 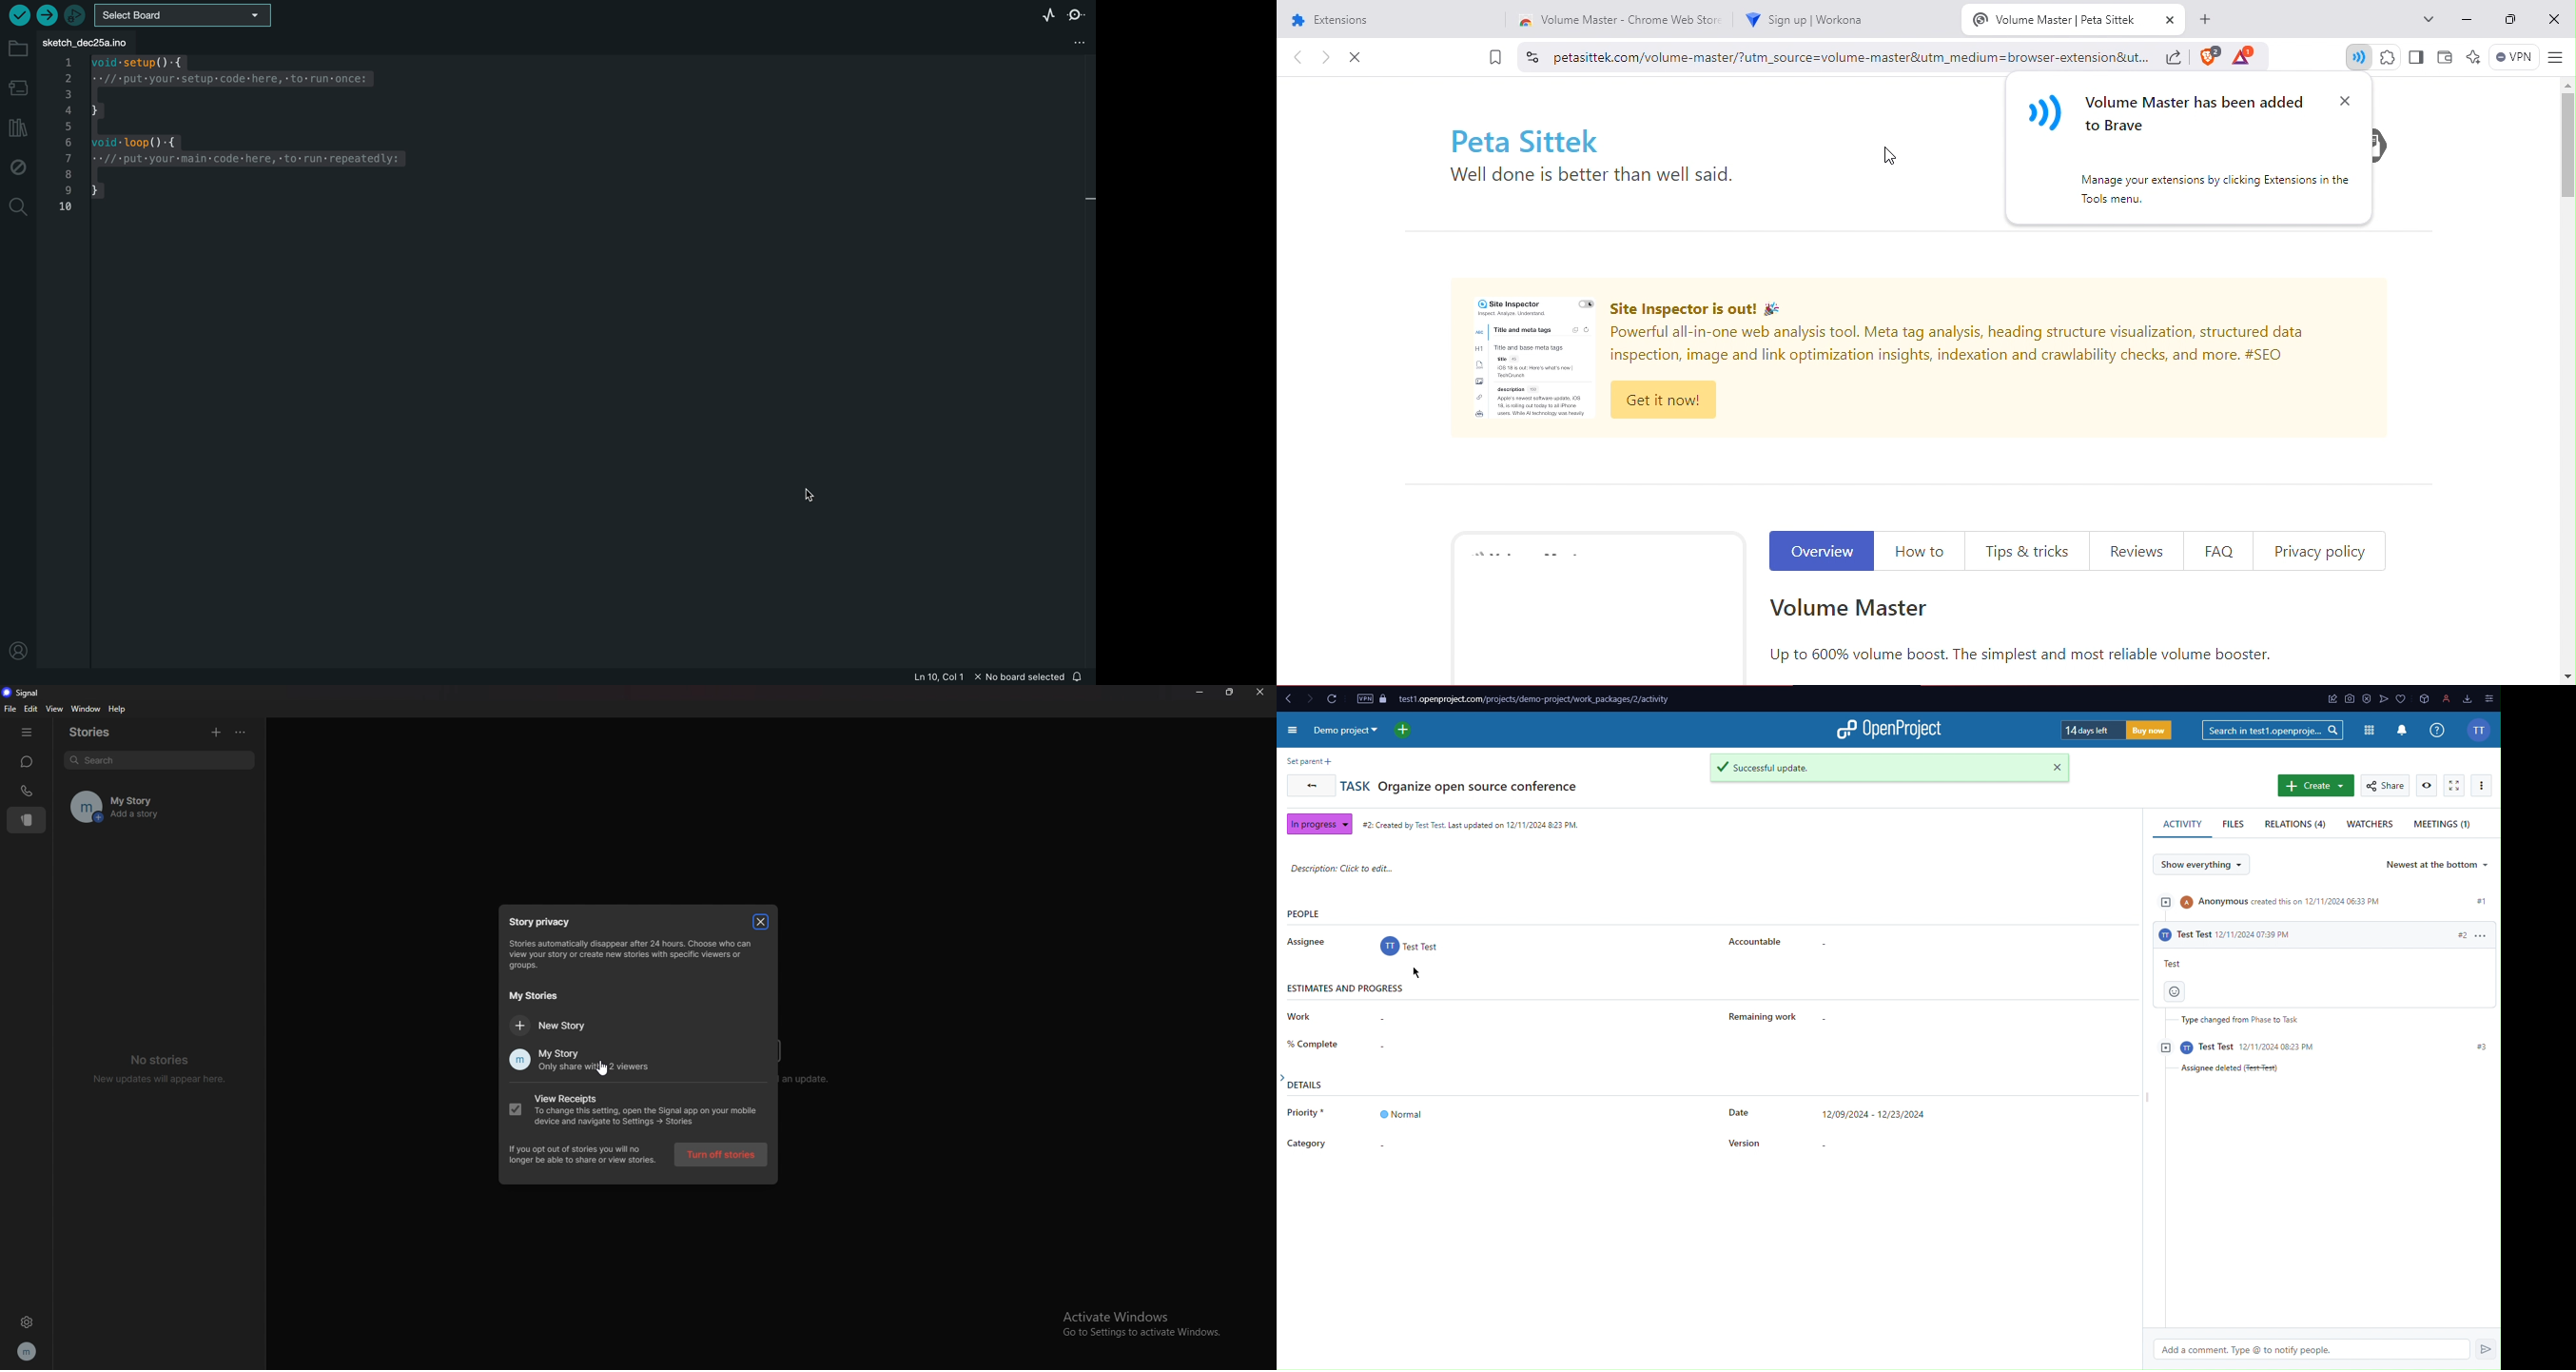 What do you see at coordinates (721, 1154) in the screenshot?
I see `turn off stories` at bounding box center [721, 1154].